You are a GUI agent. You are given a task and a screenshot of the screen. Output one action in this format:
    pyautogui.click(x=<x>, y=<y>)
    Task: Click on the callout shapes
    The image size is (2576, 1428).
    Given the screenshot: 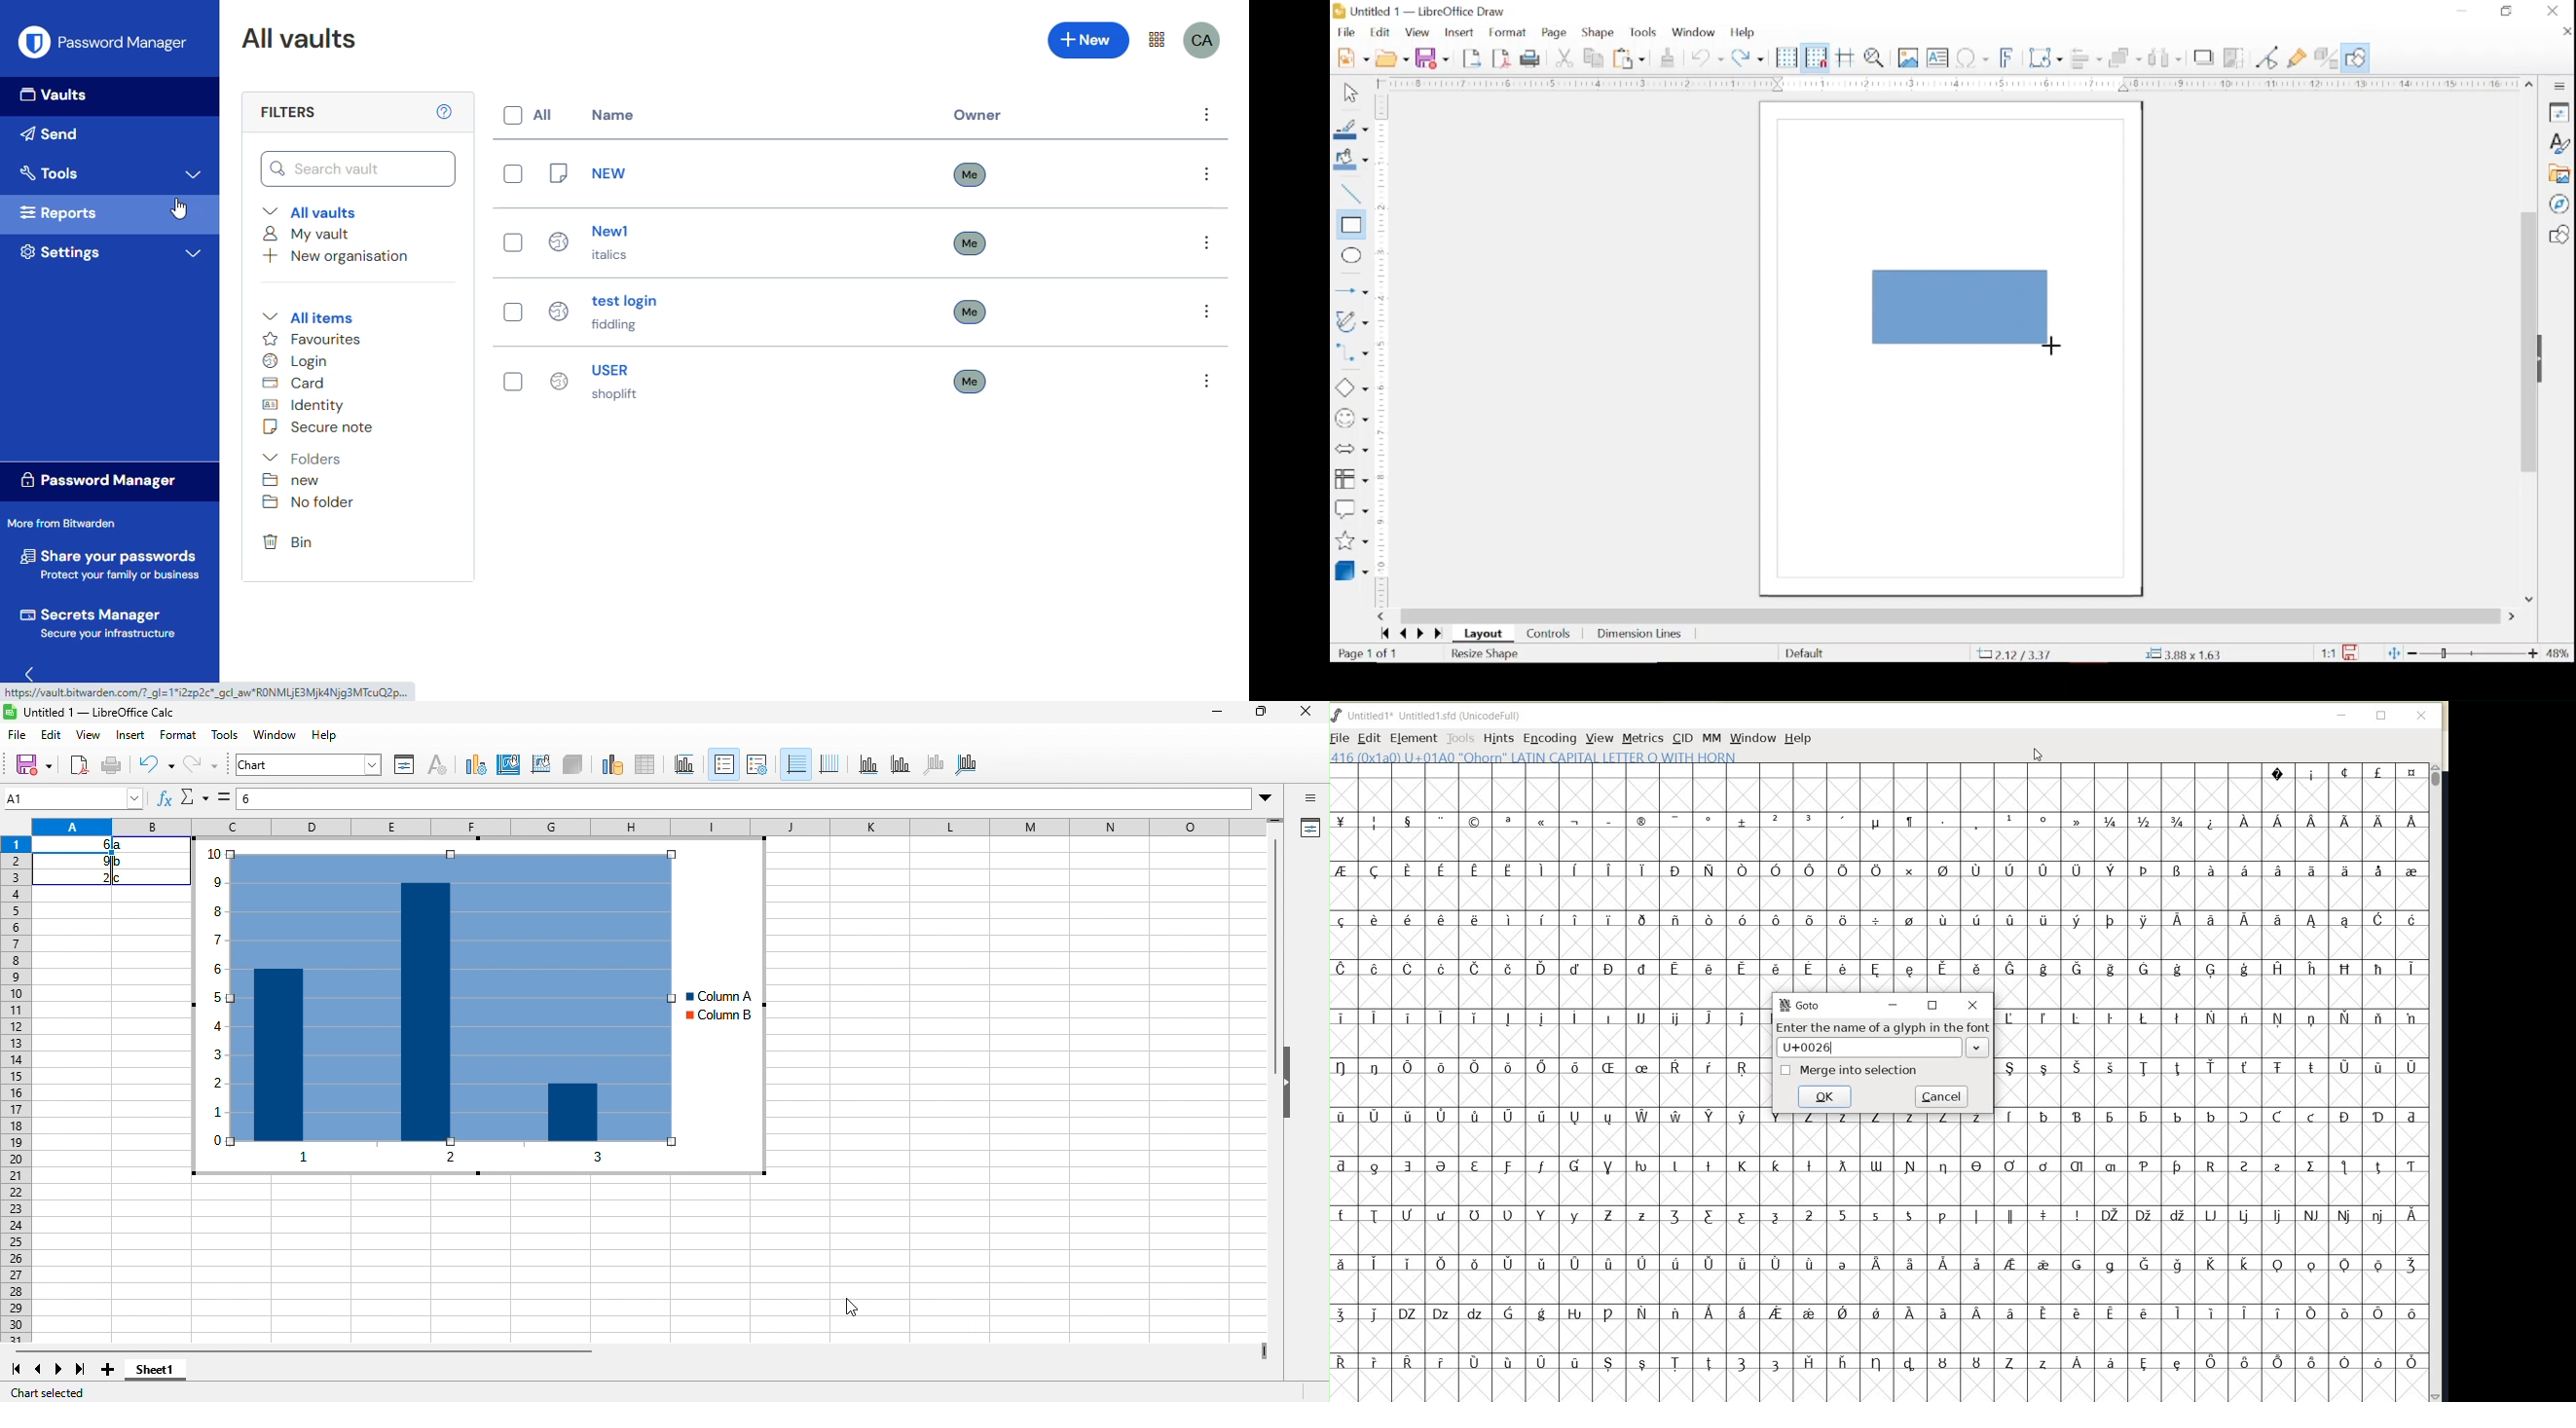 What is the action you would take?
    pyautogui.click(x=1351, y=510)
    